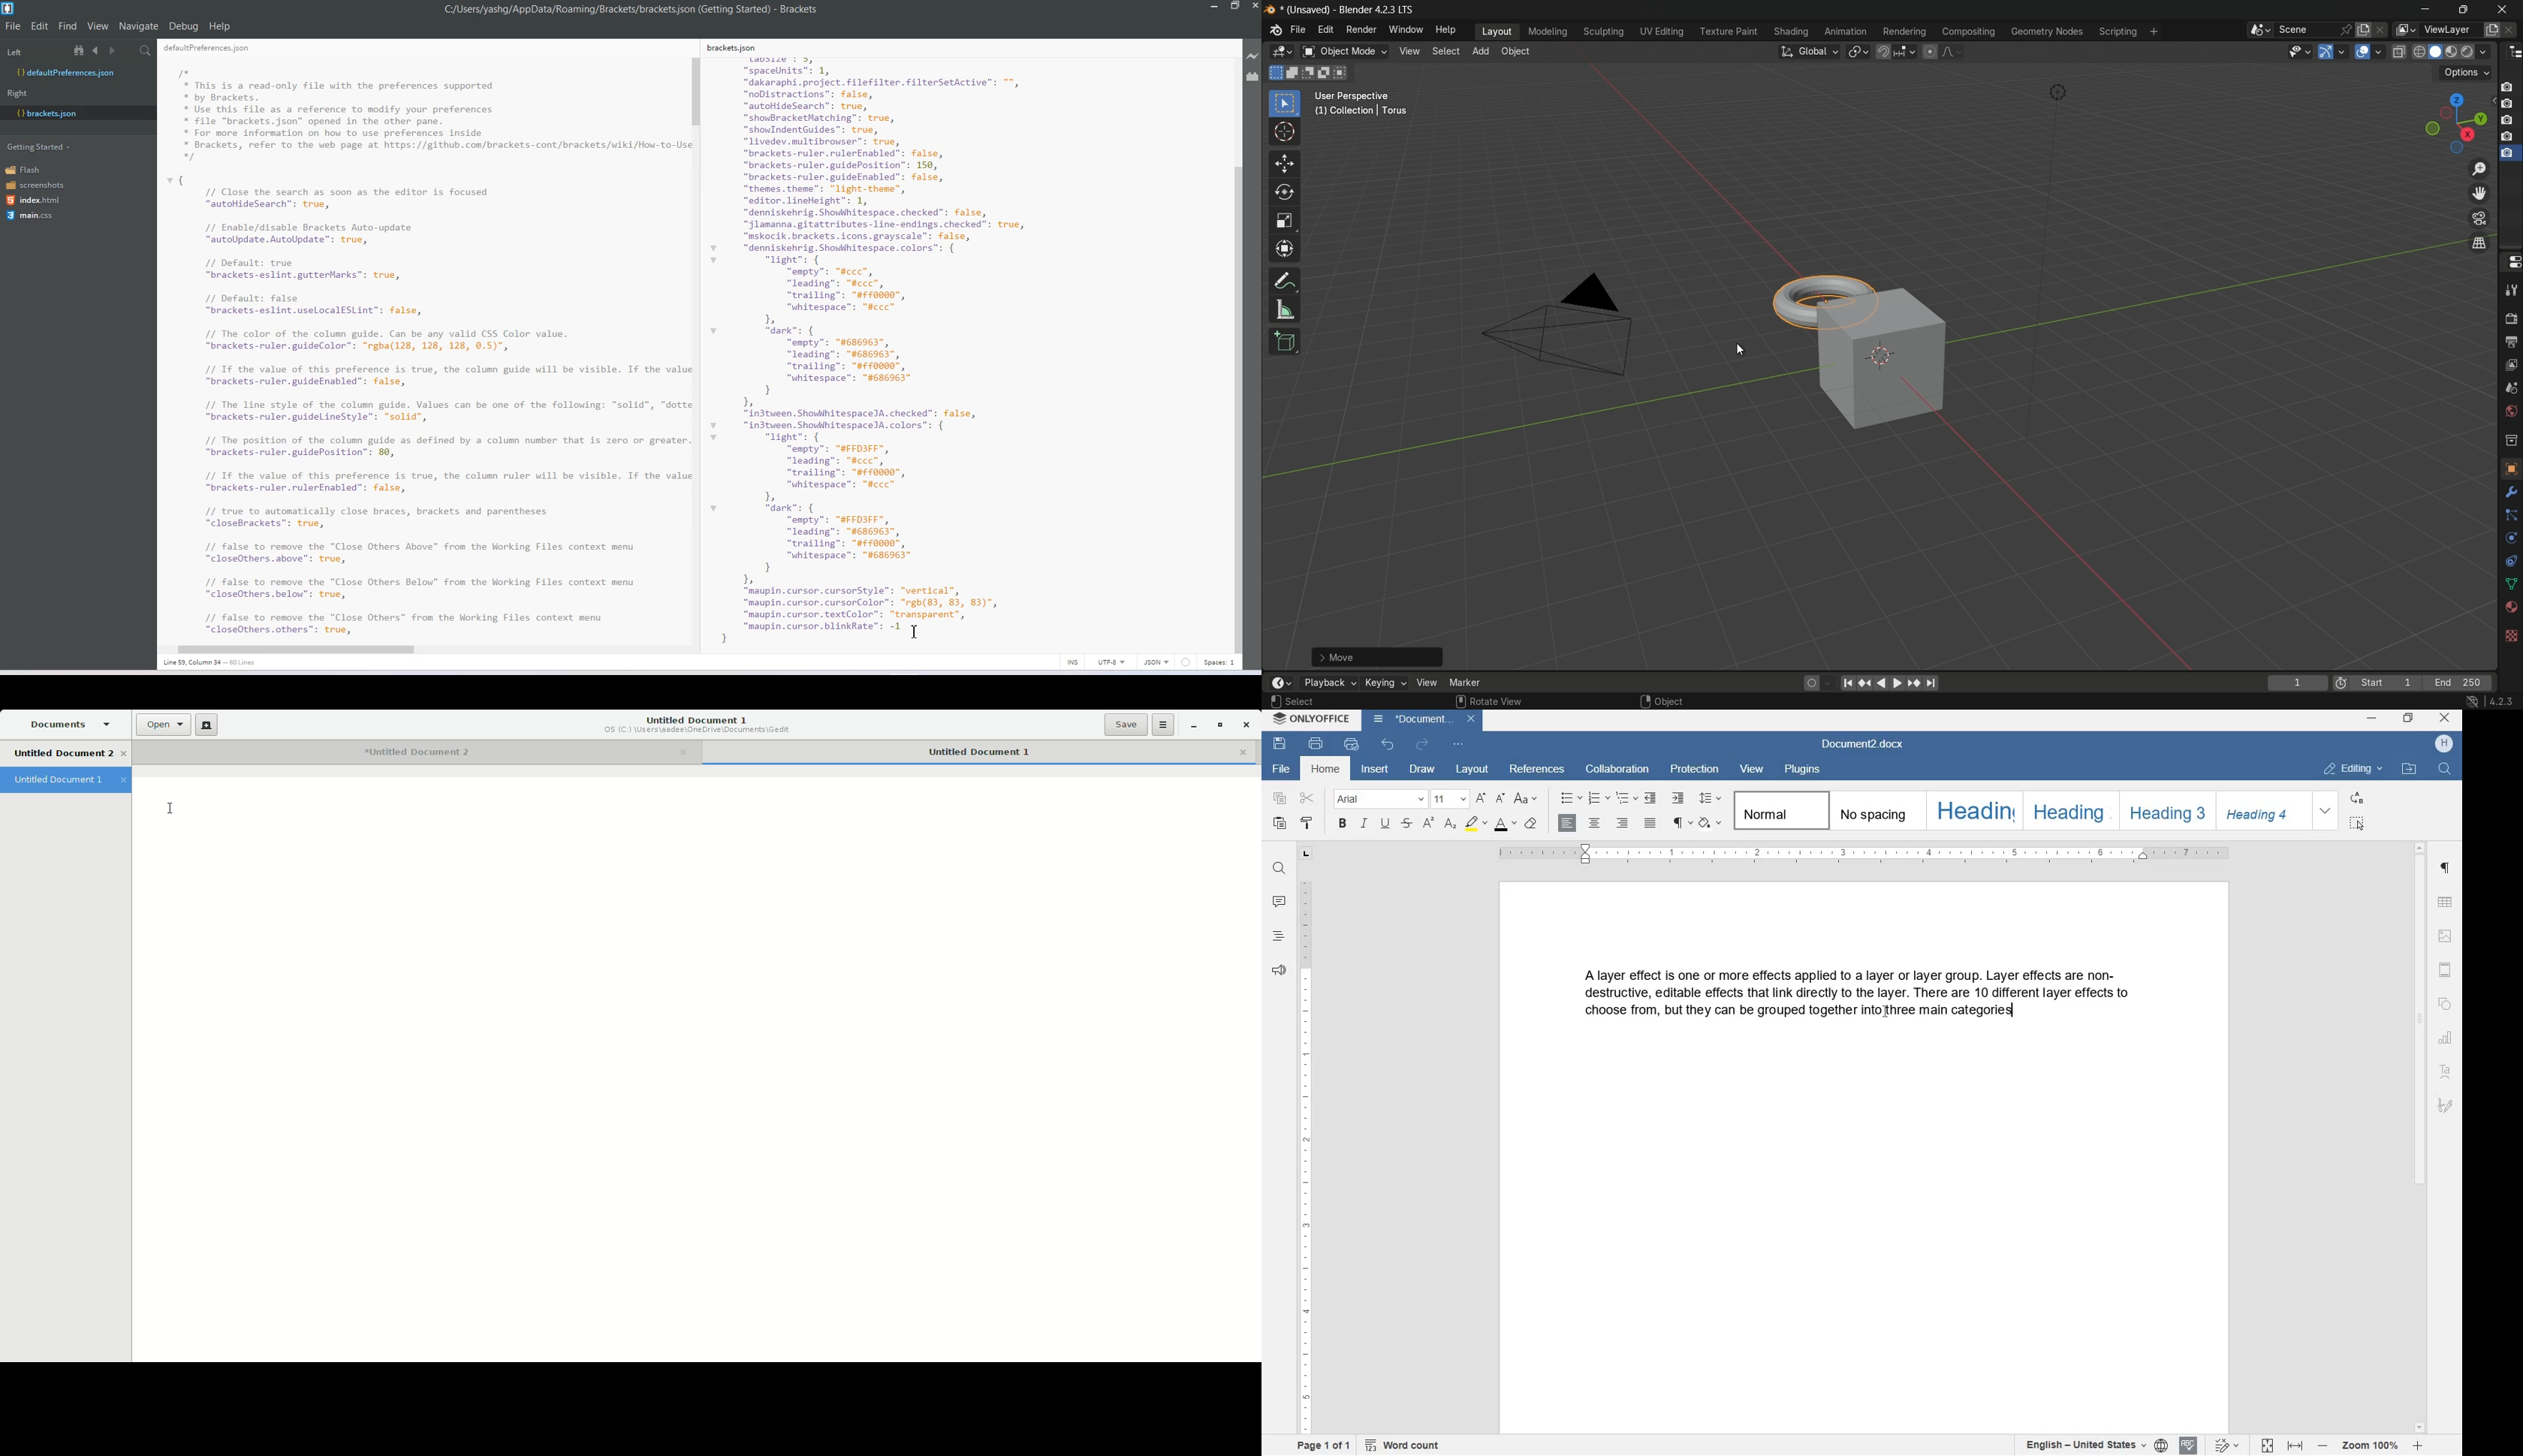  I want to click on print, so click(1317, 745).